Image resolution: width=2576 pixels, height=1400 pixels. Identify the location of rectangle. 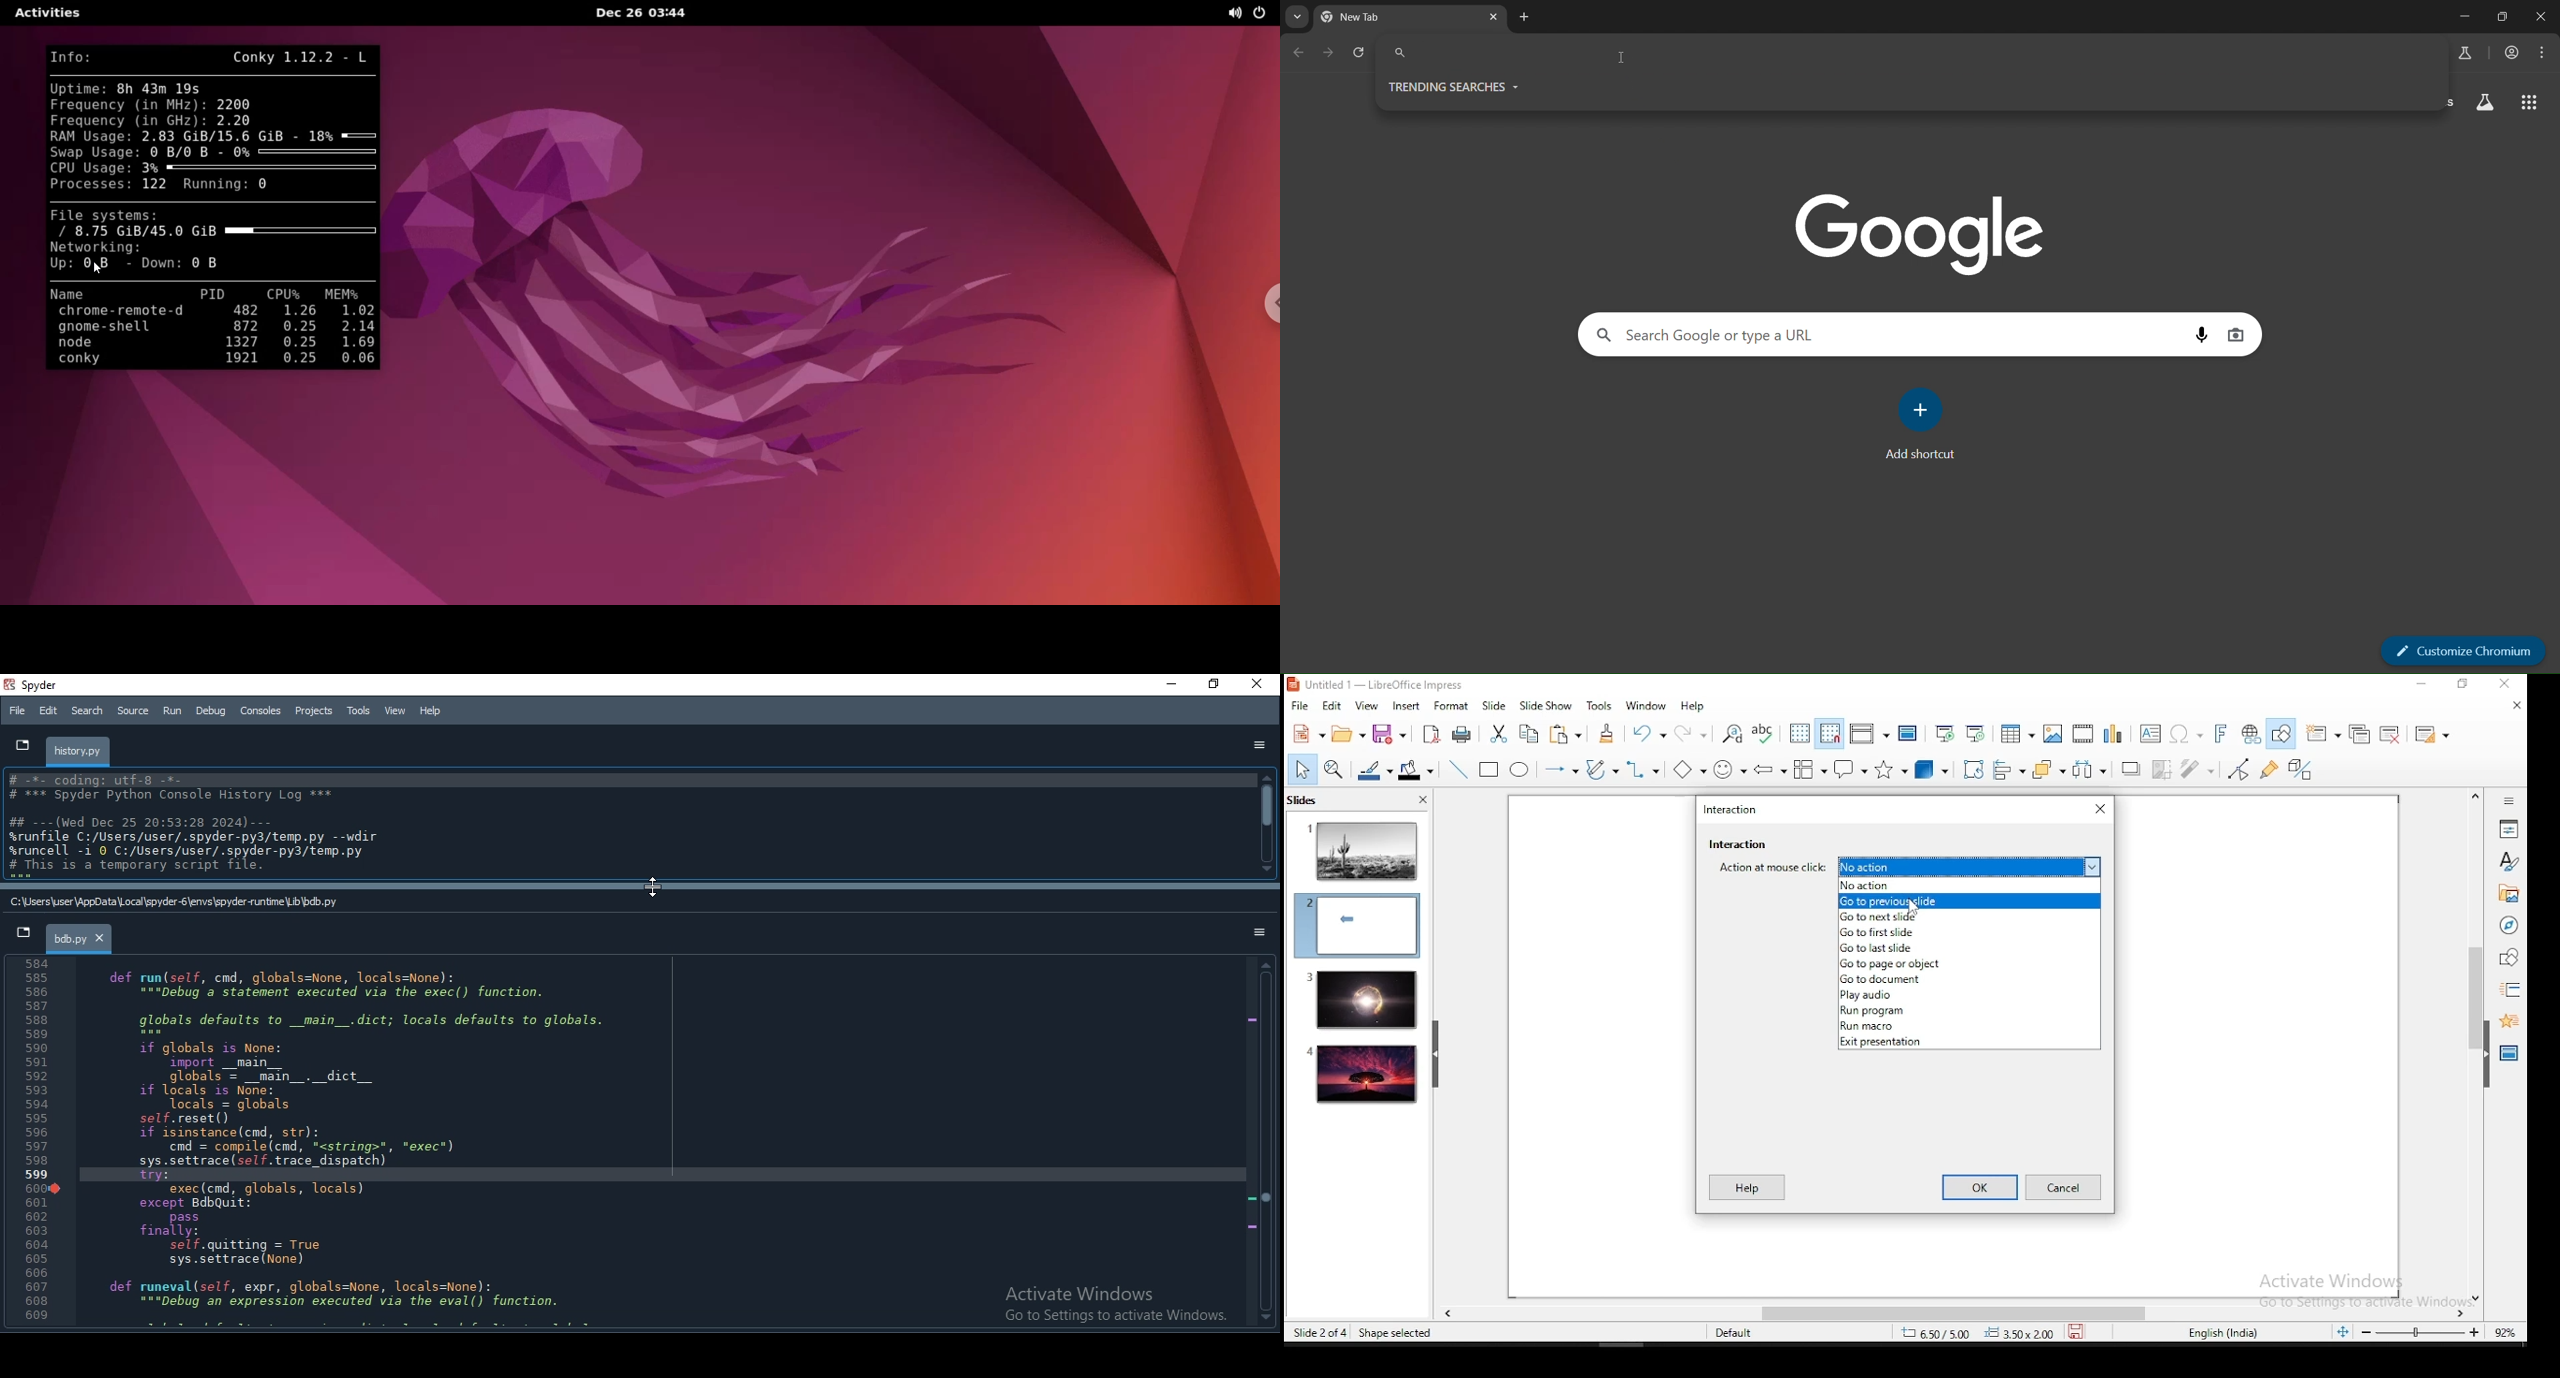
(1490, 771).